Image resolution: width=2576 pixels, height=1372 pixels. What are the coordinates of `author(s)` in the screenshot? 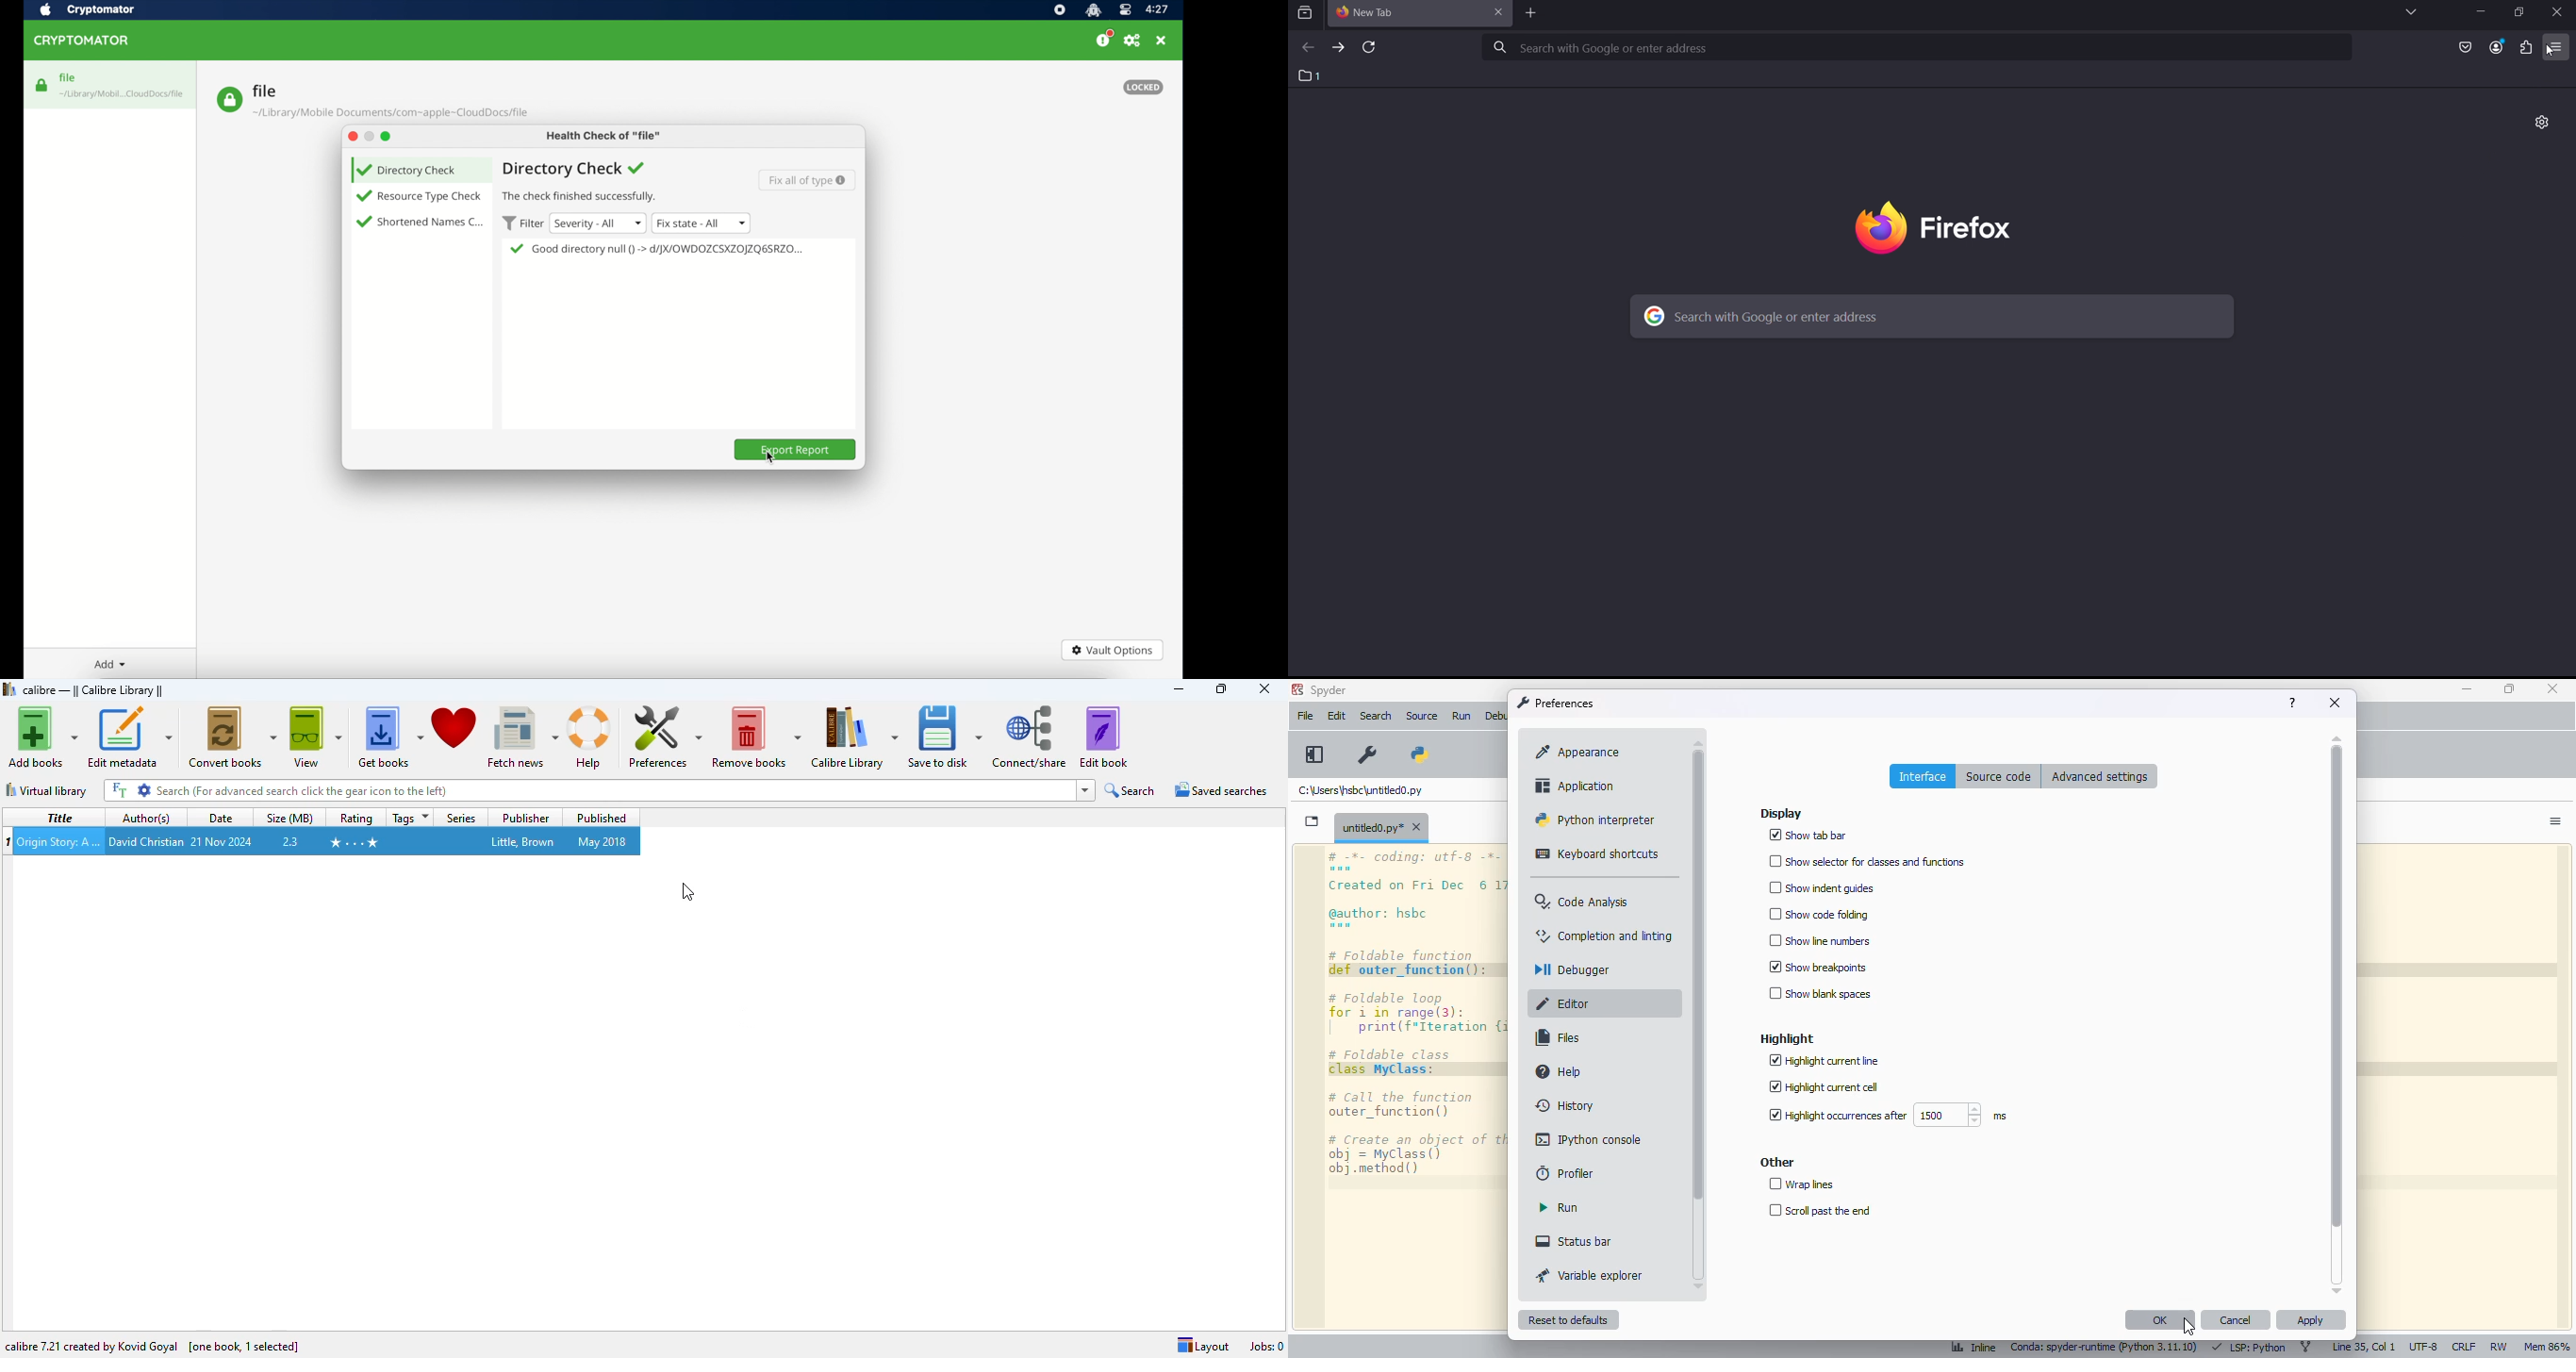 It's located at (146, 817).